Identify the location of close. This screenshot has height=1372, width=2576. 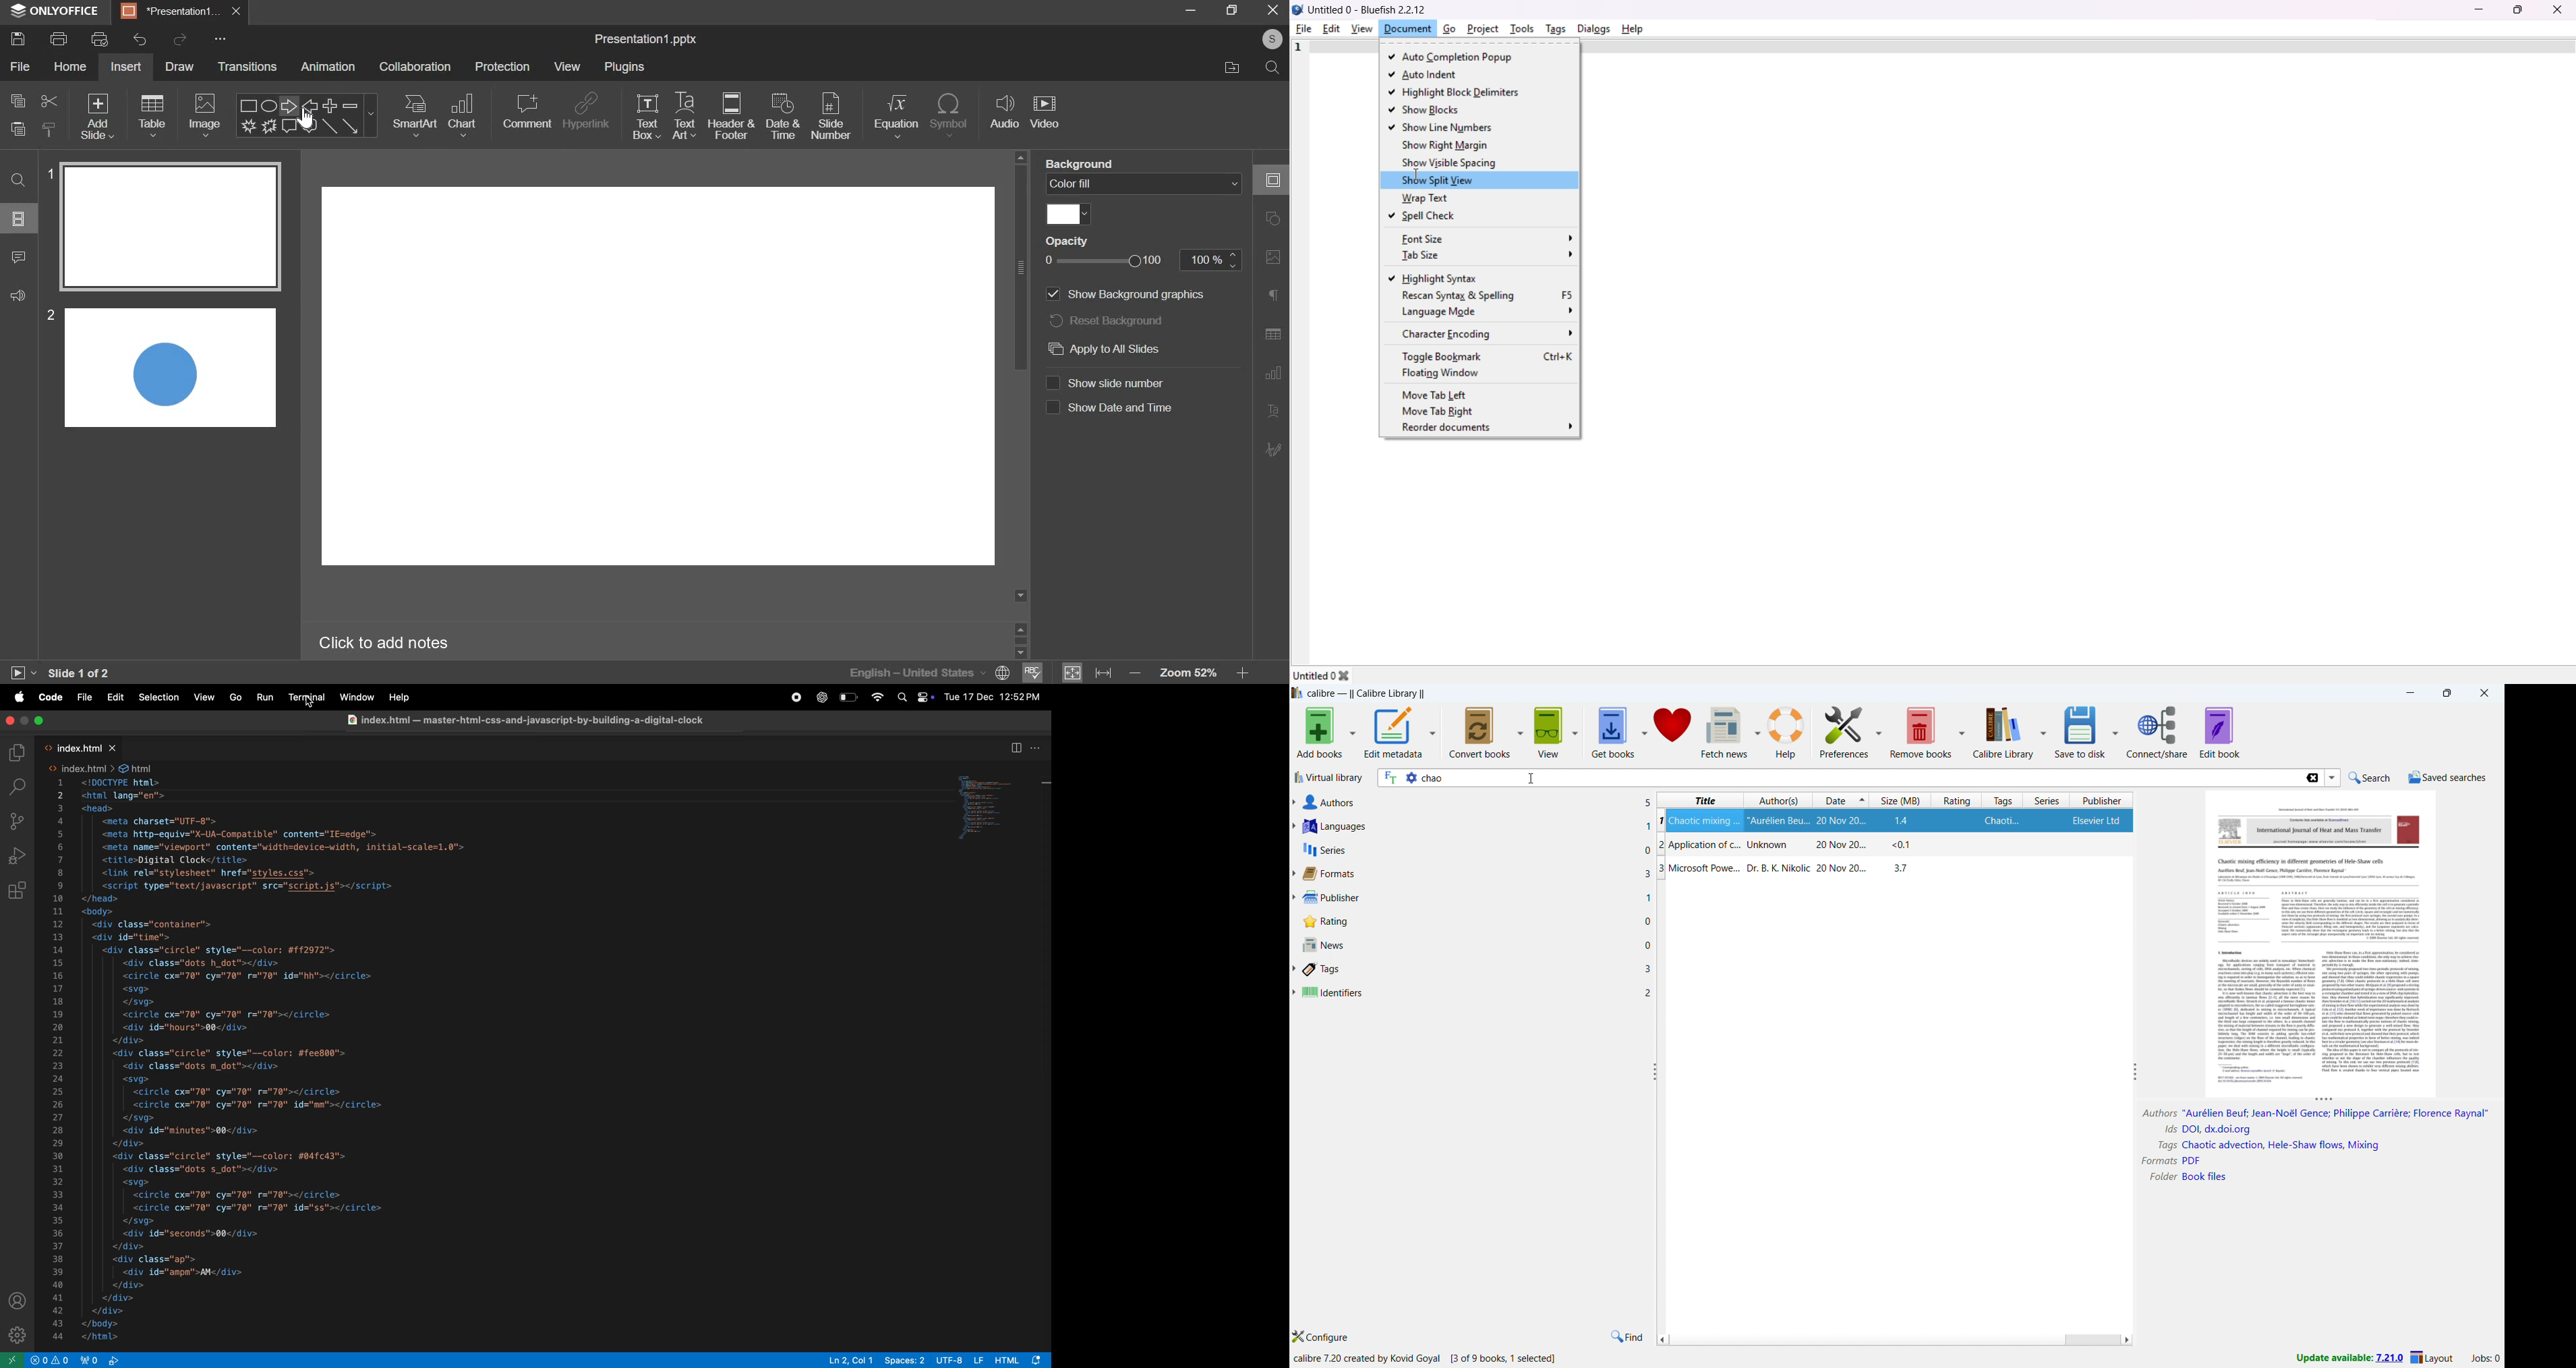
(2558, 9).